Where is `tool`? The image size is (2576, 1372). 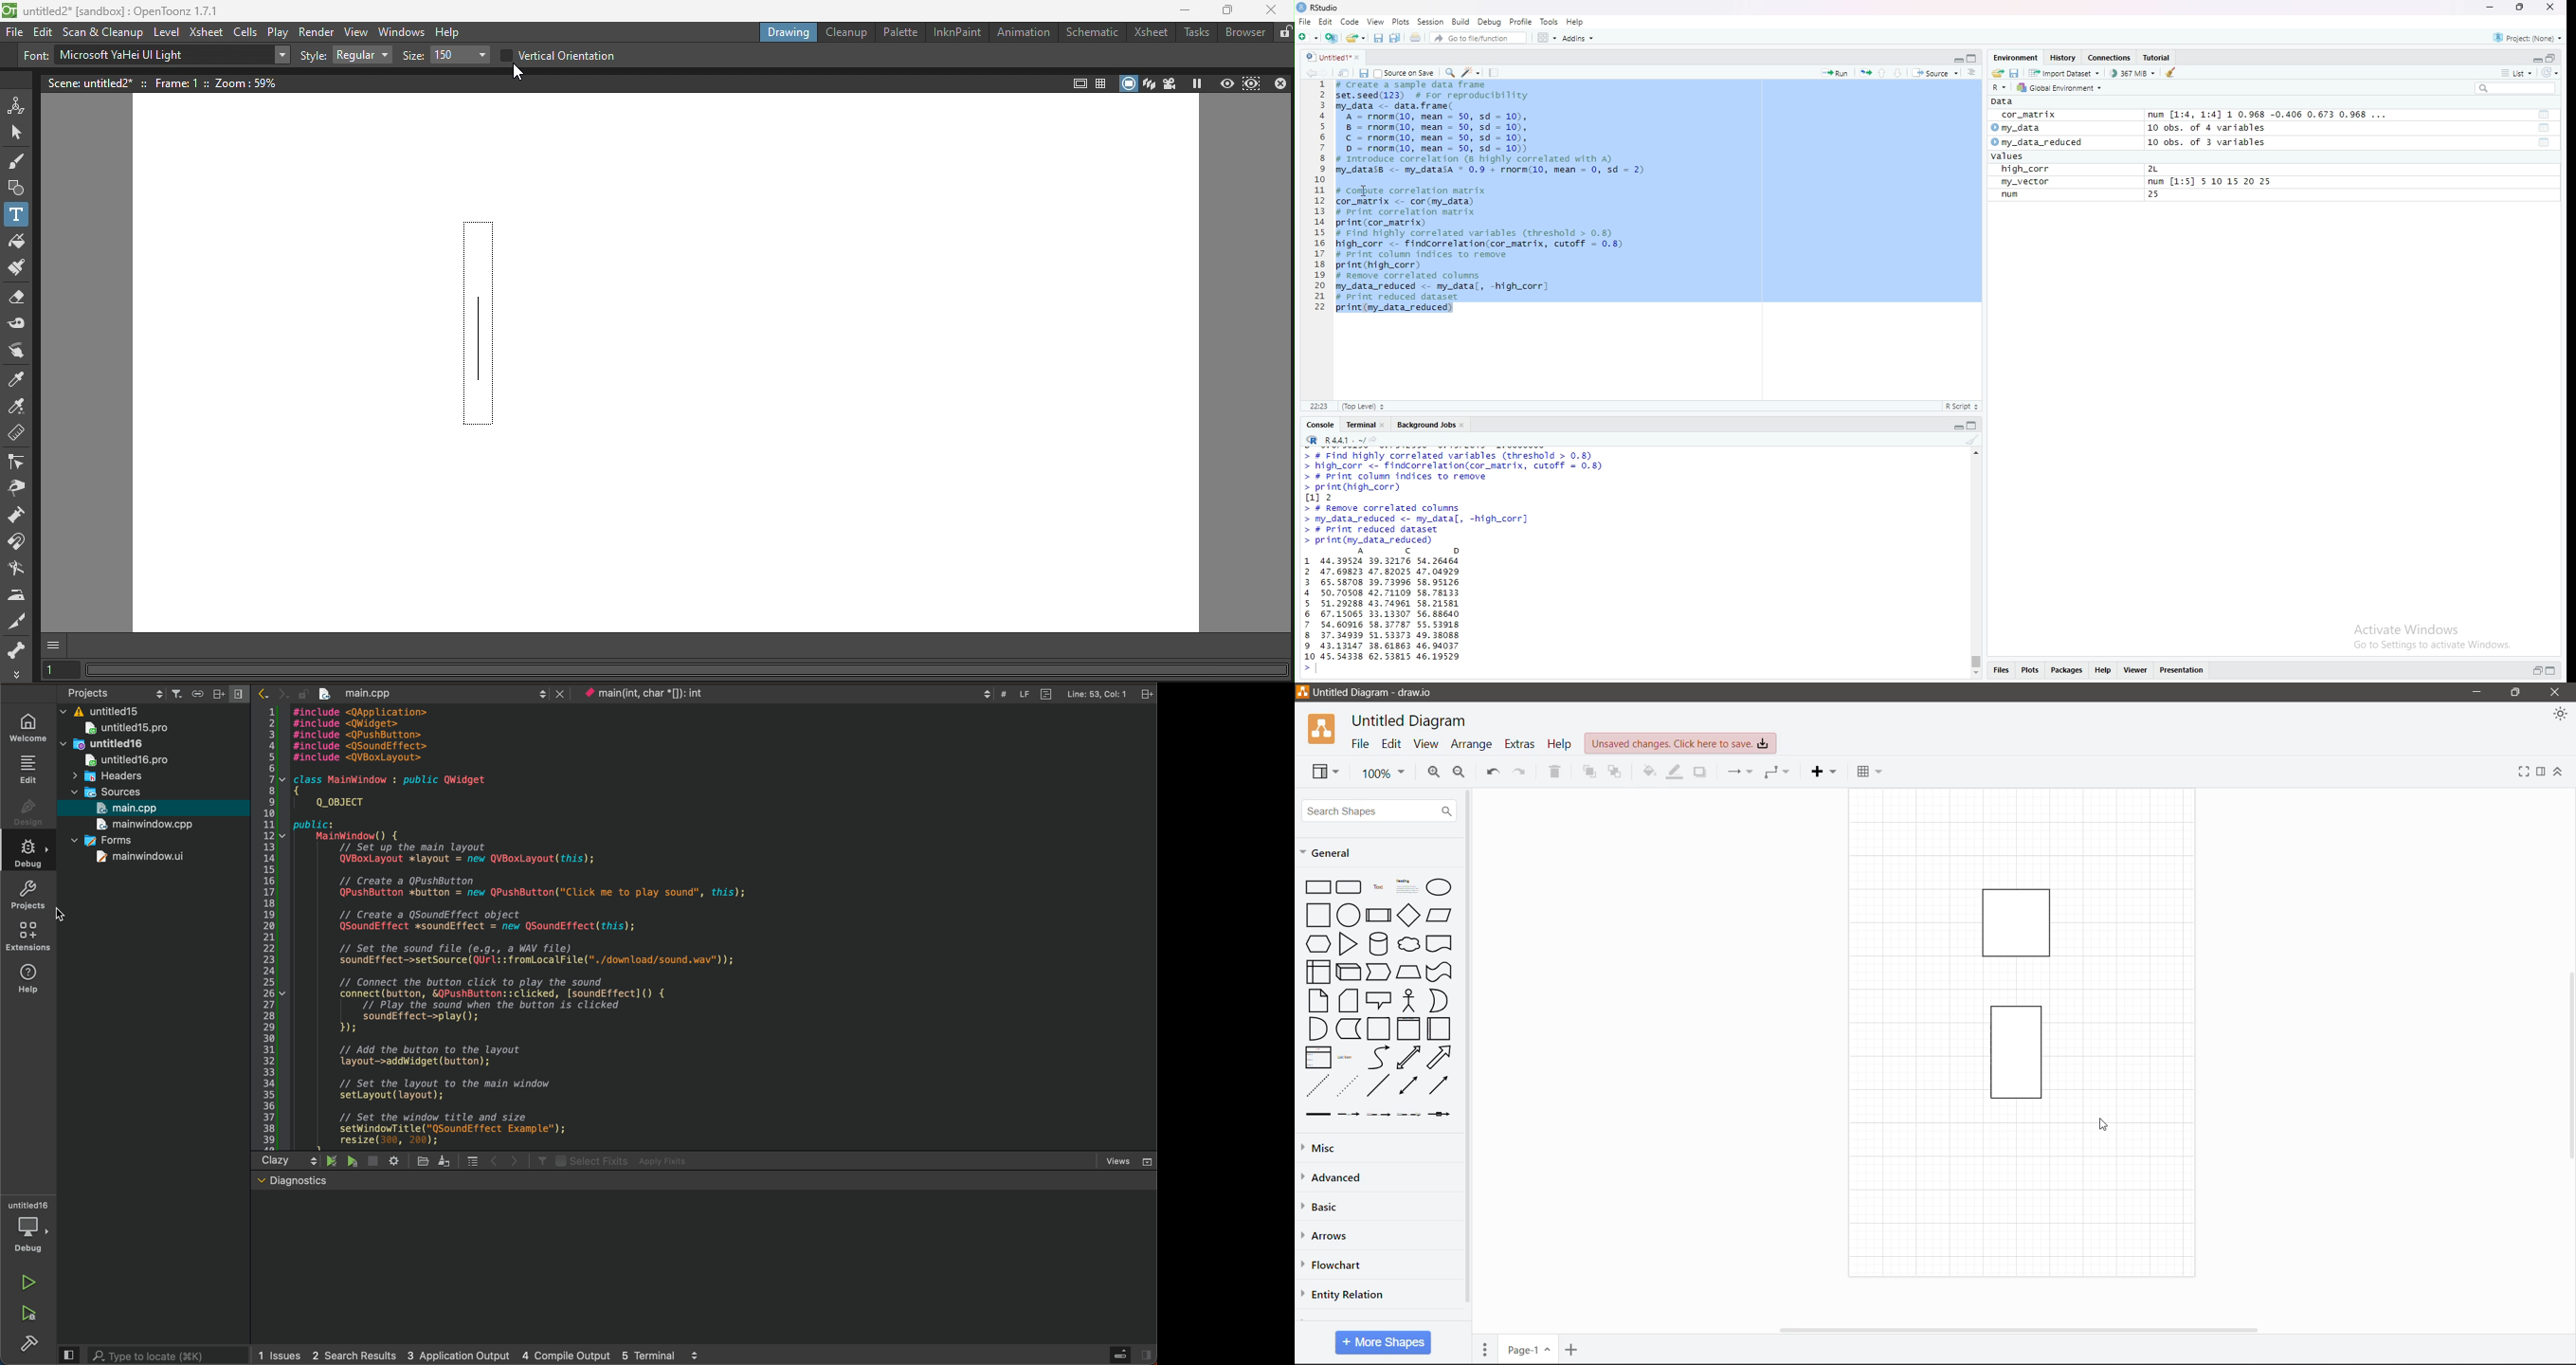 tool is located at coordinates (2545, 114).